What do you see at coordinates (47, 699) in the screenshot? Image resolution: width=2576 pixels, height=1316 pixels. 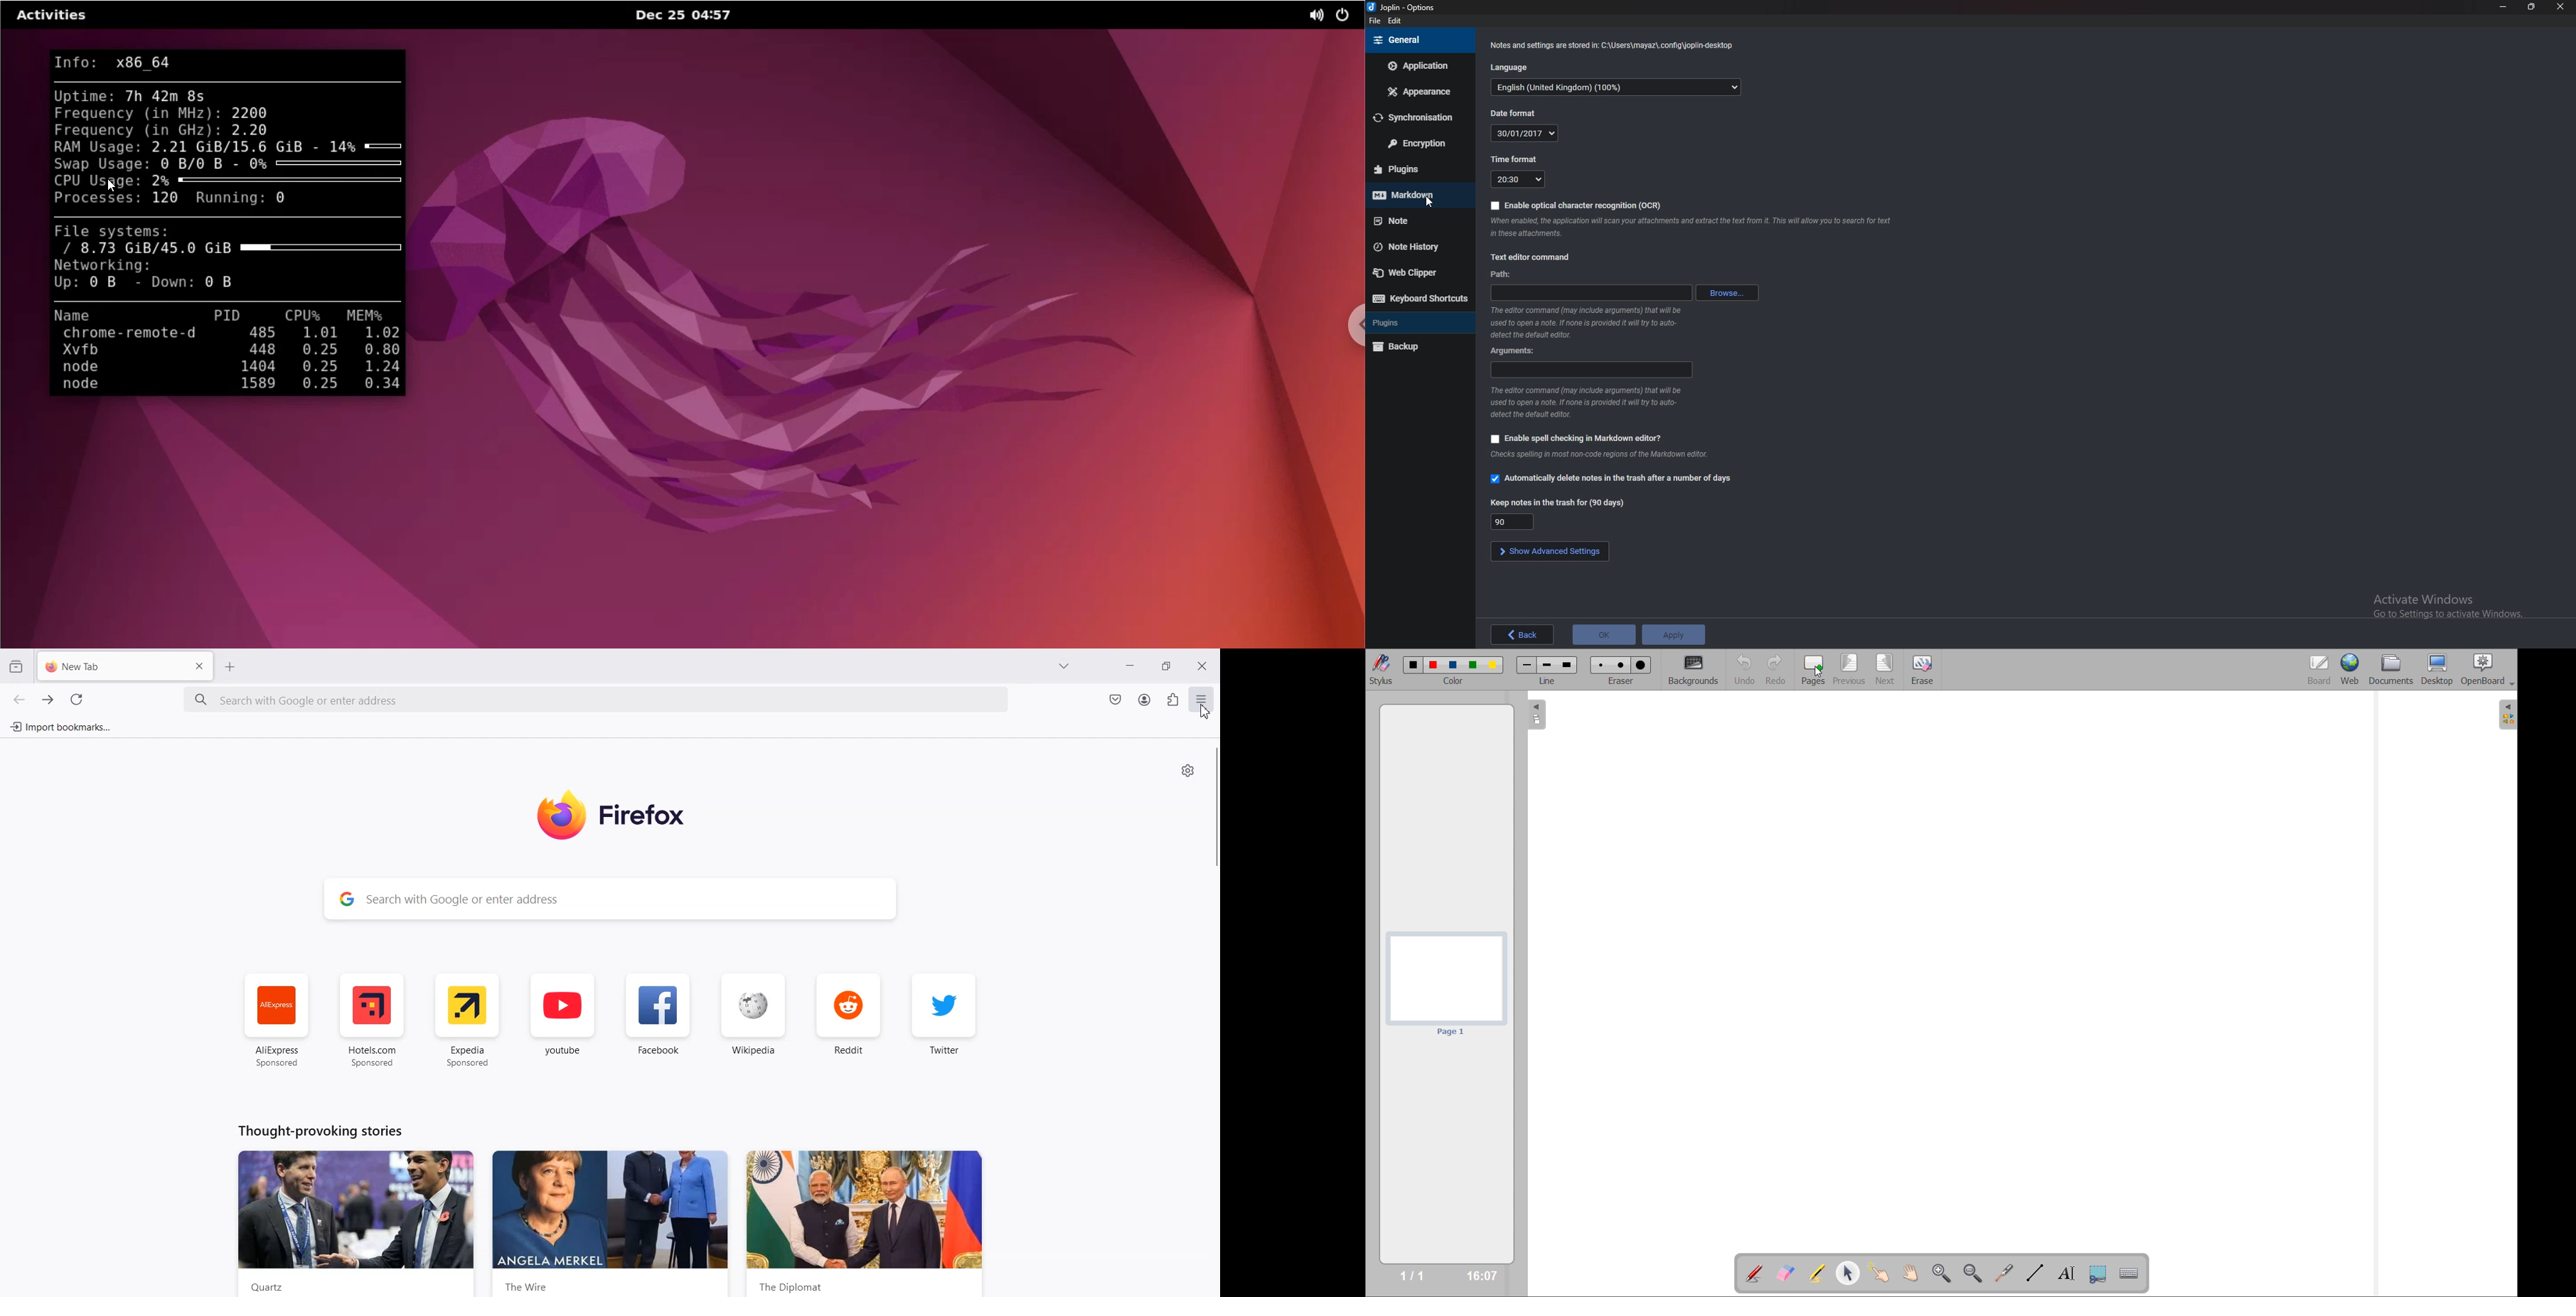 I see `Go forward to one page` at bounding box center [47, 699].